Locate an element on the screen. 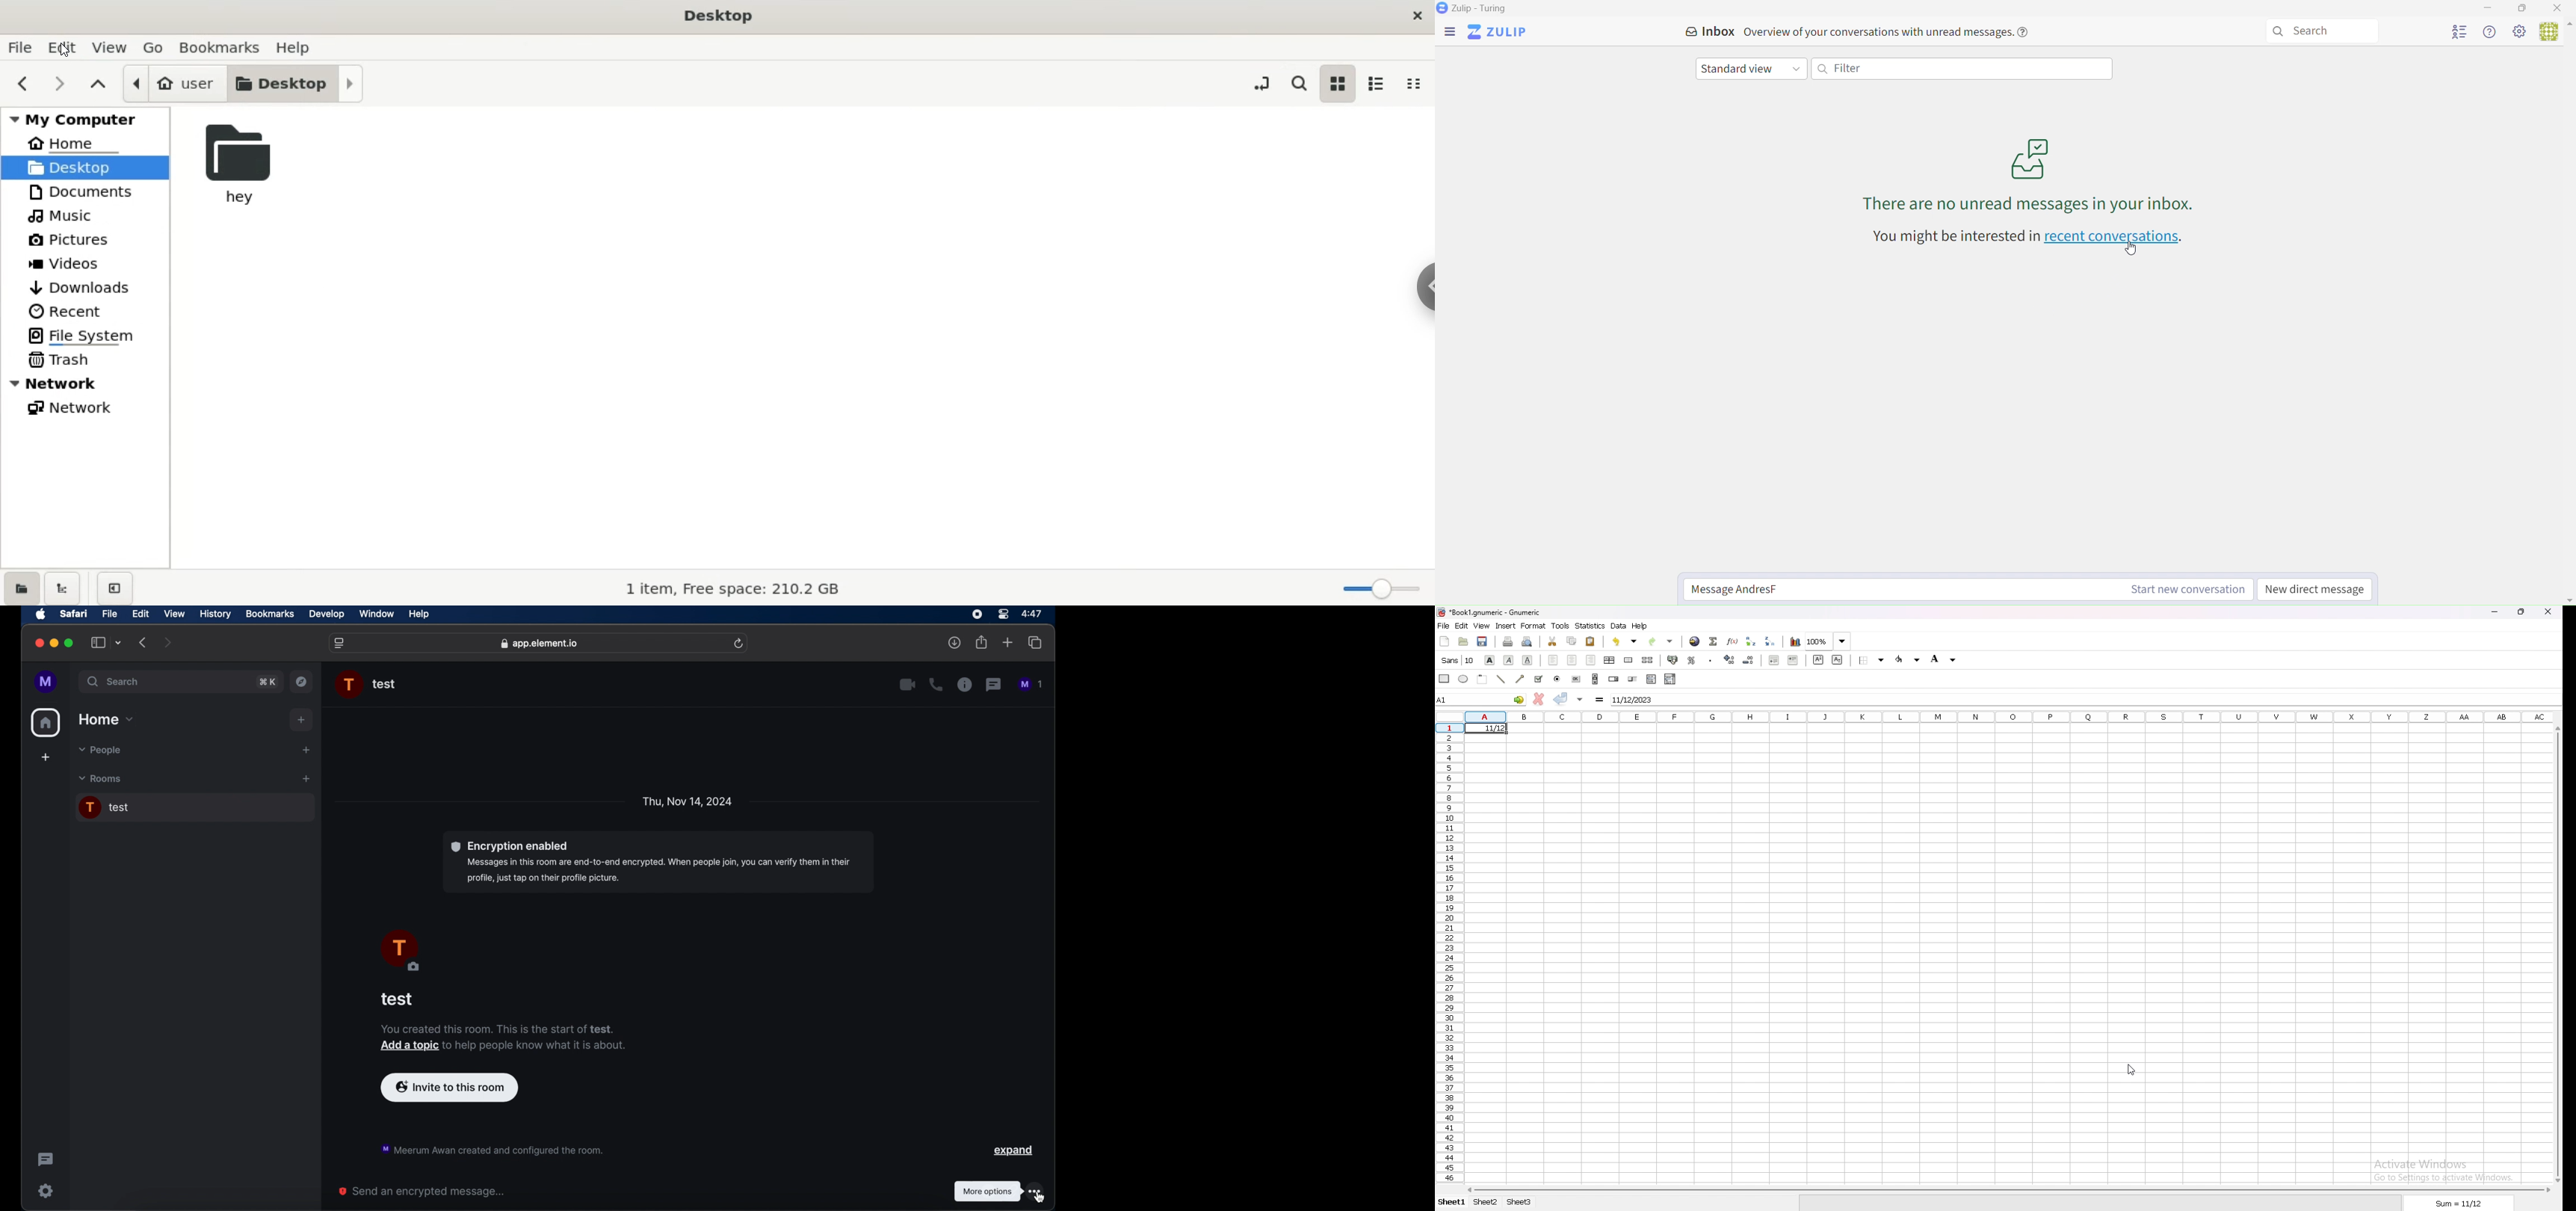 Image resolution: width=2576 pixels, height=1232 pixels. more options is located at coordinates (1036, 1191).